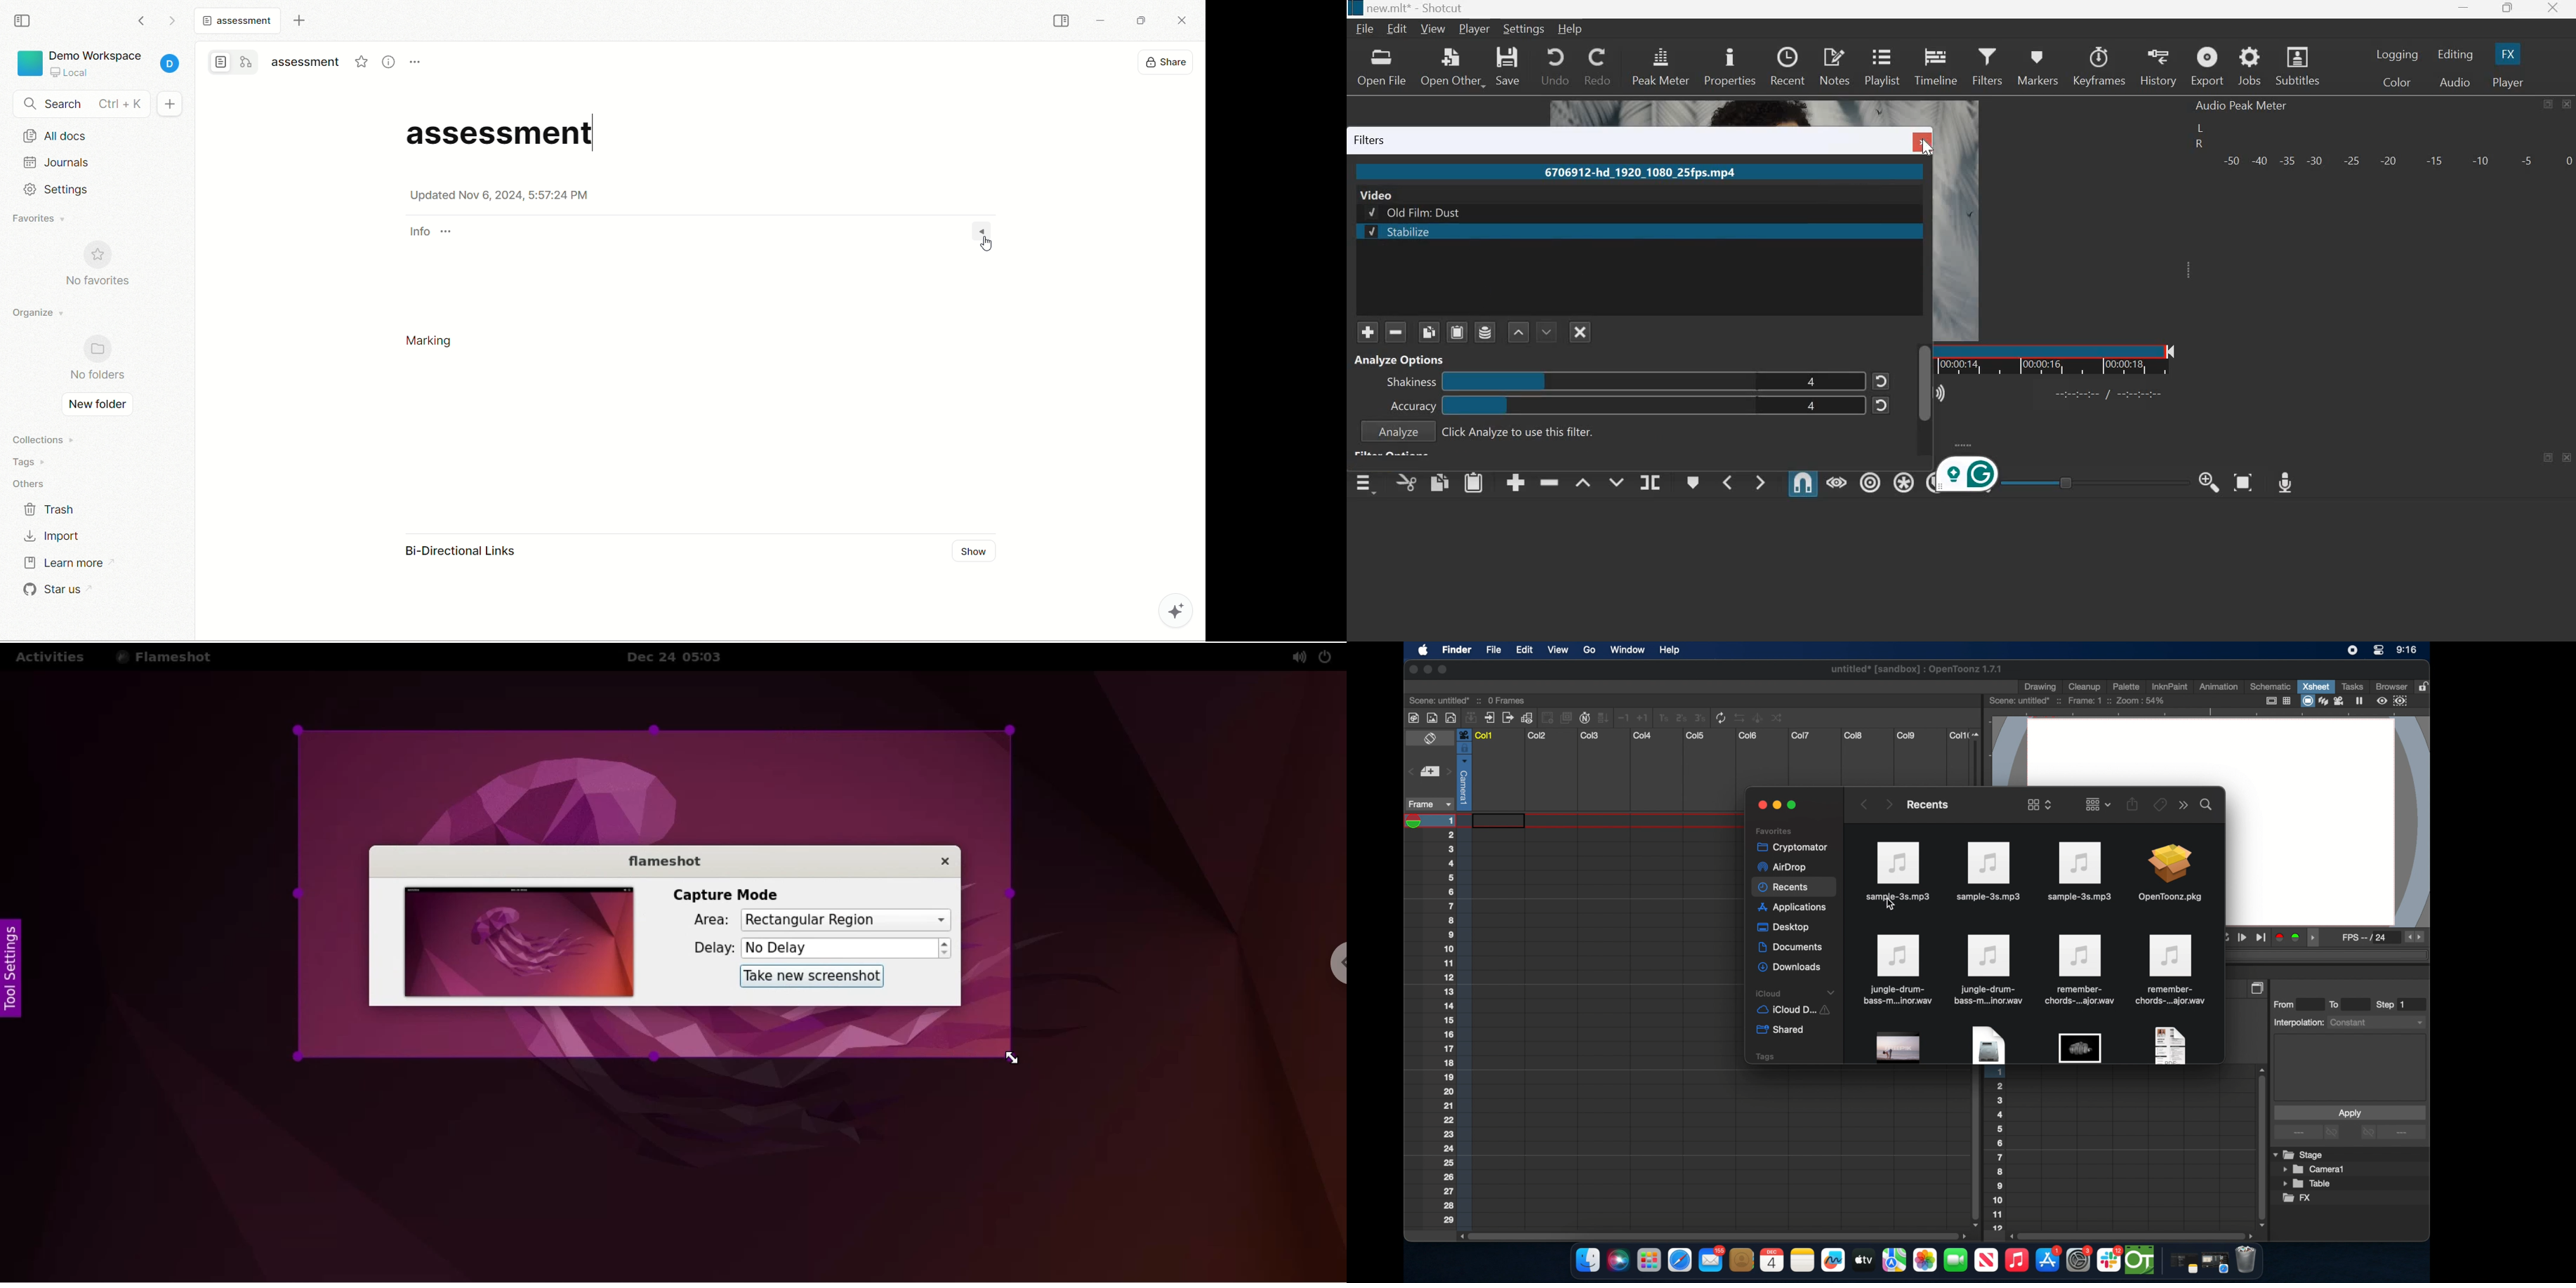  What do you see at coordinates (1368, 332) in the screenshot?
I see `Add a filter` at bounding box center [1368, 332].